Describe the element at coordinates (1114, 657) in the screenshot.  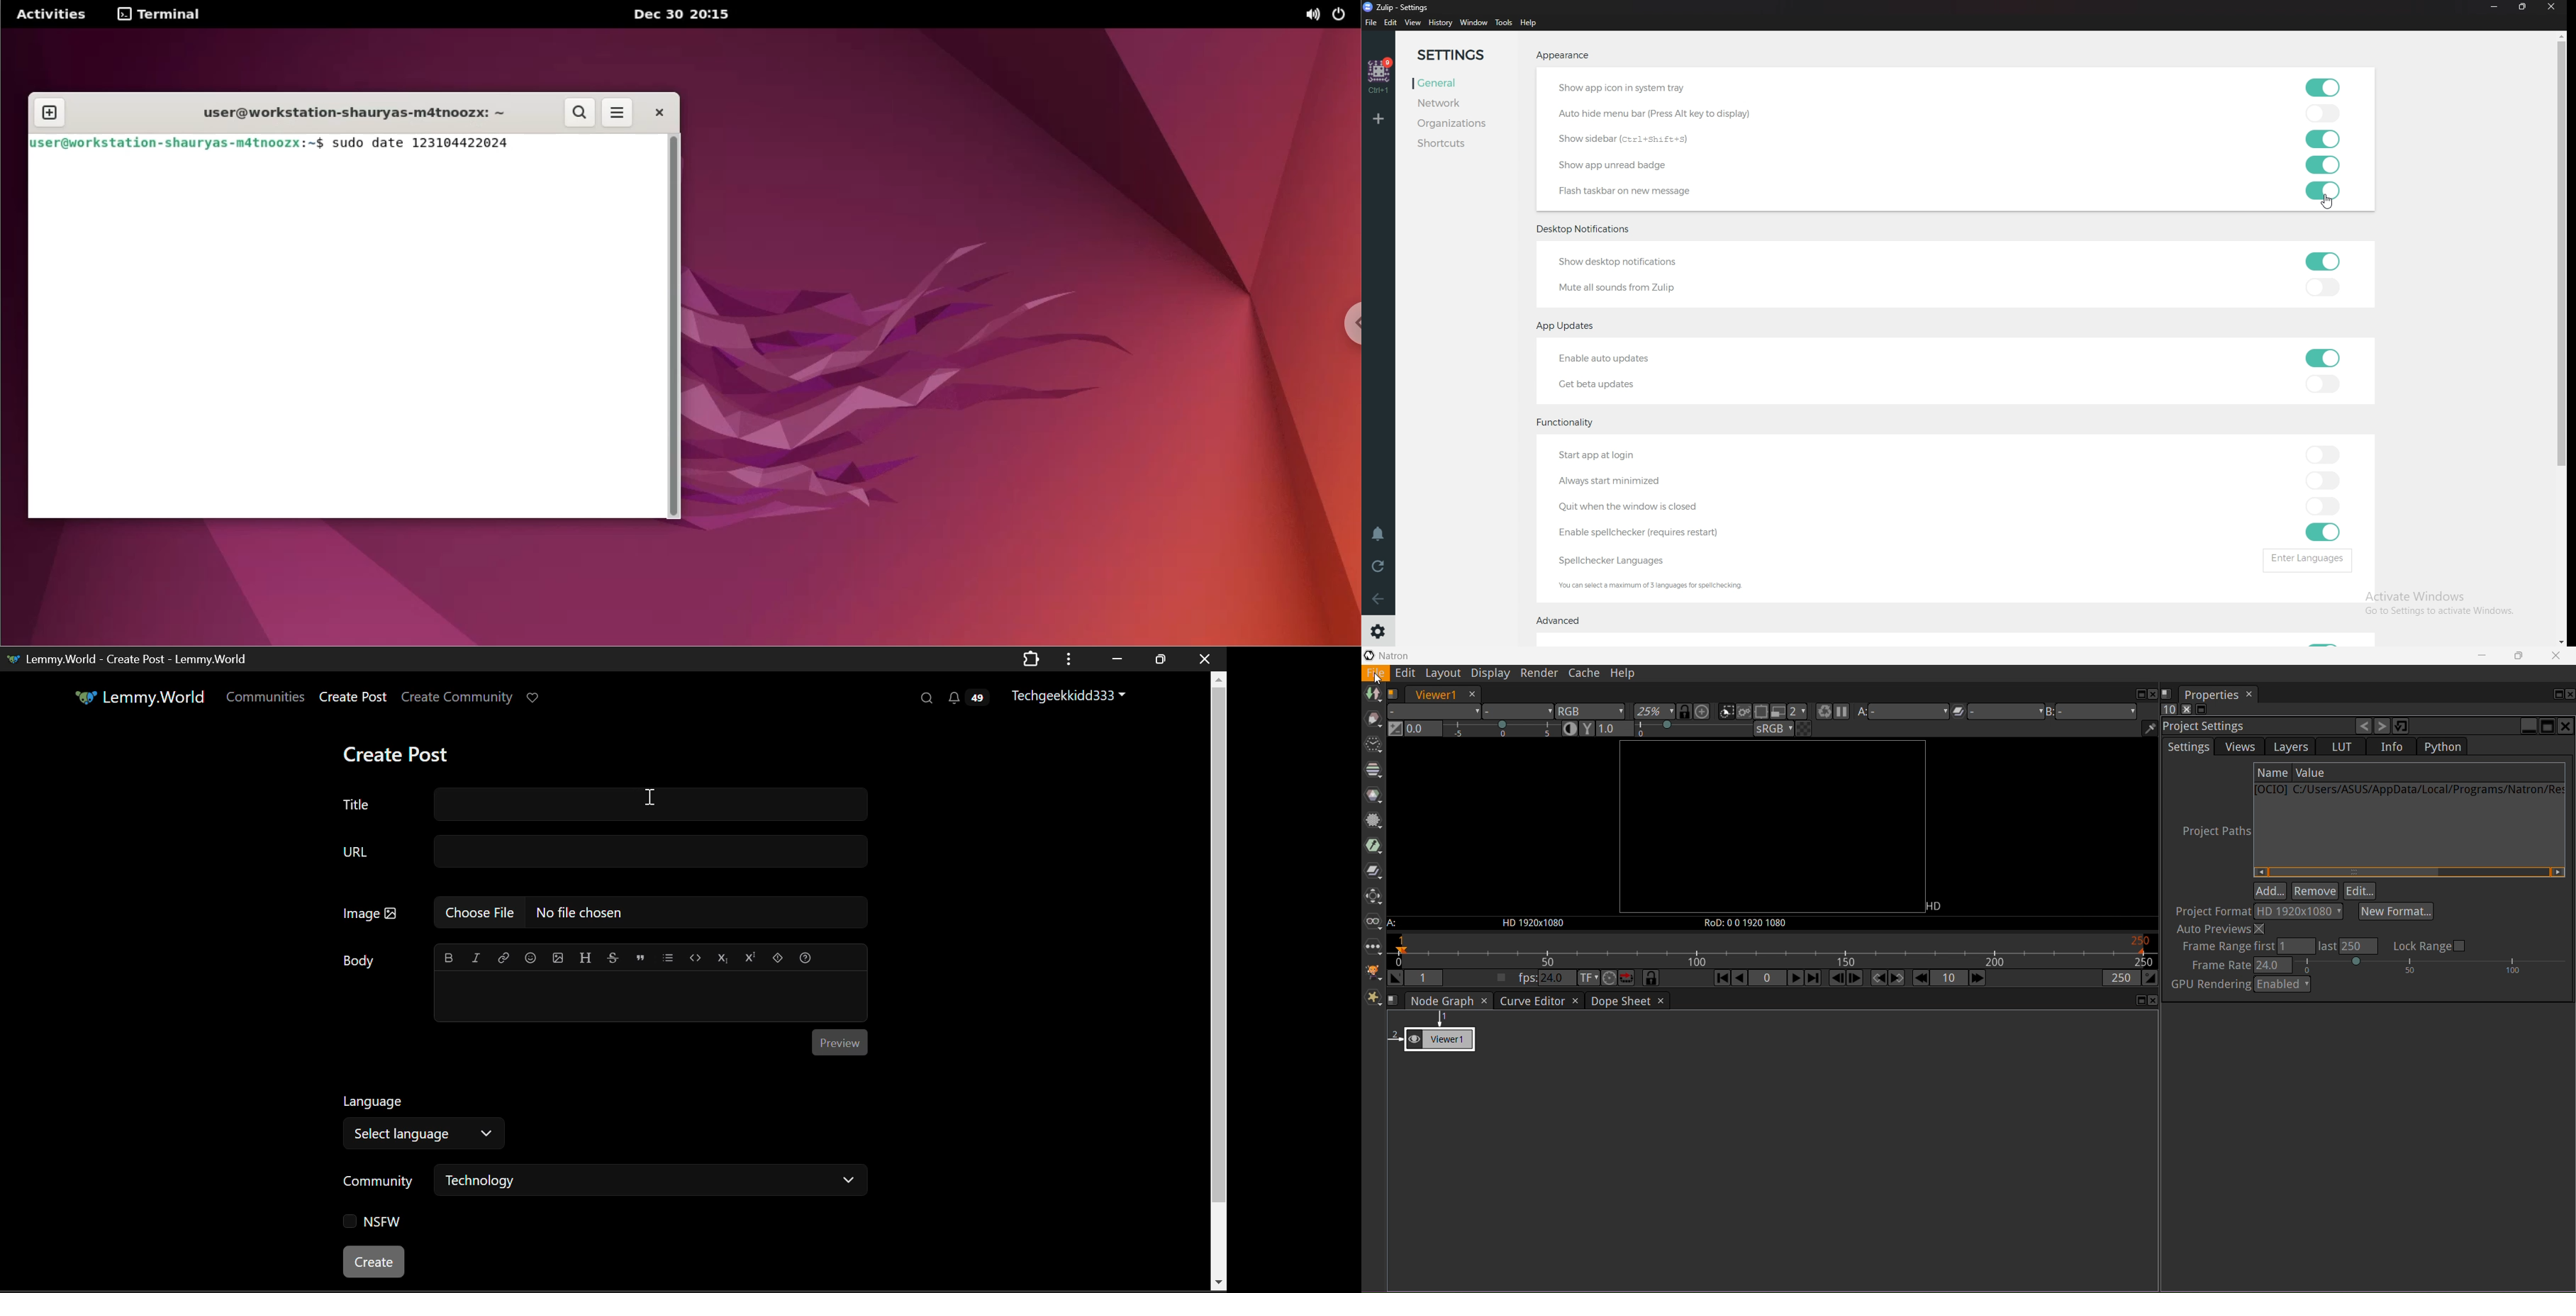
I see `Restore Down` at that location.